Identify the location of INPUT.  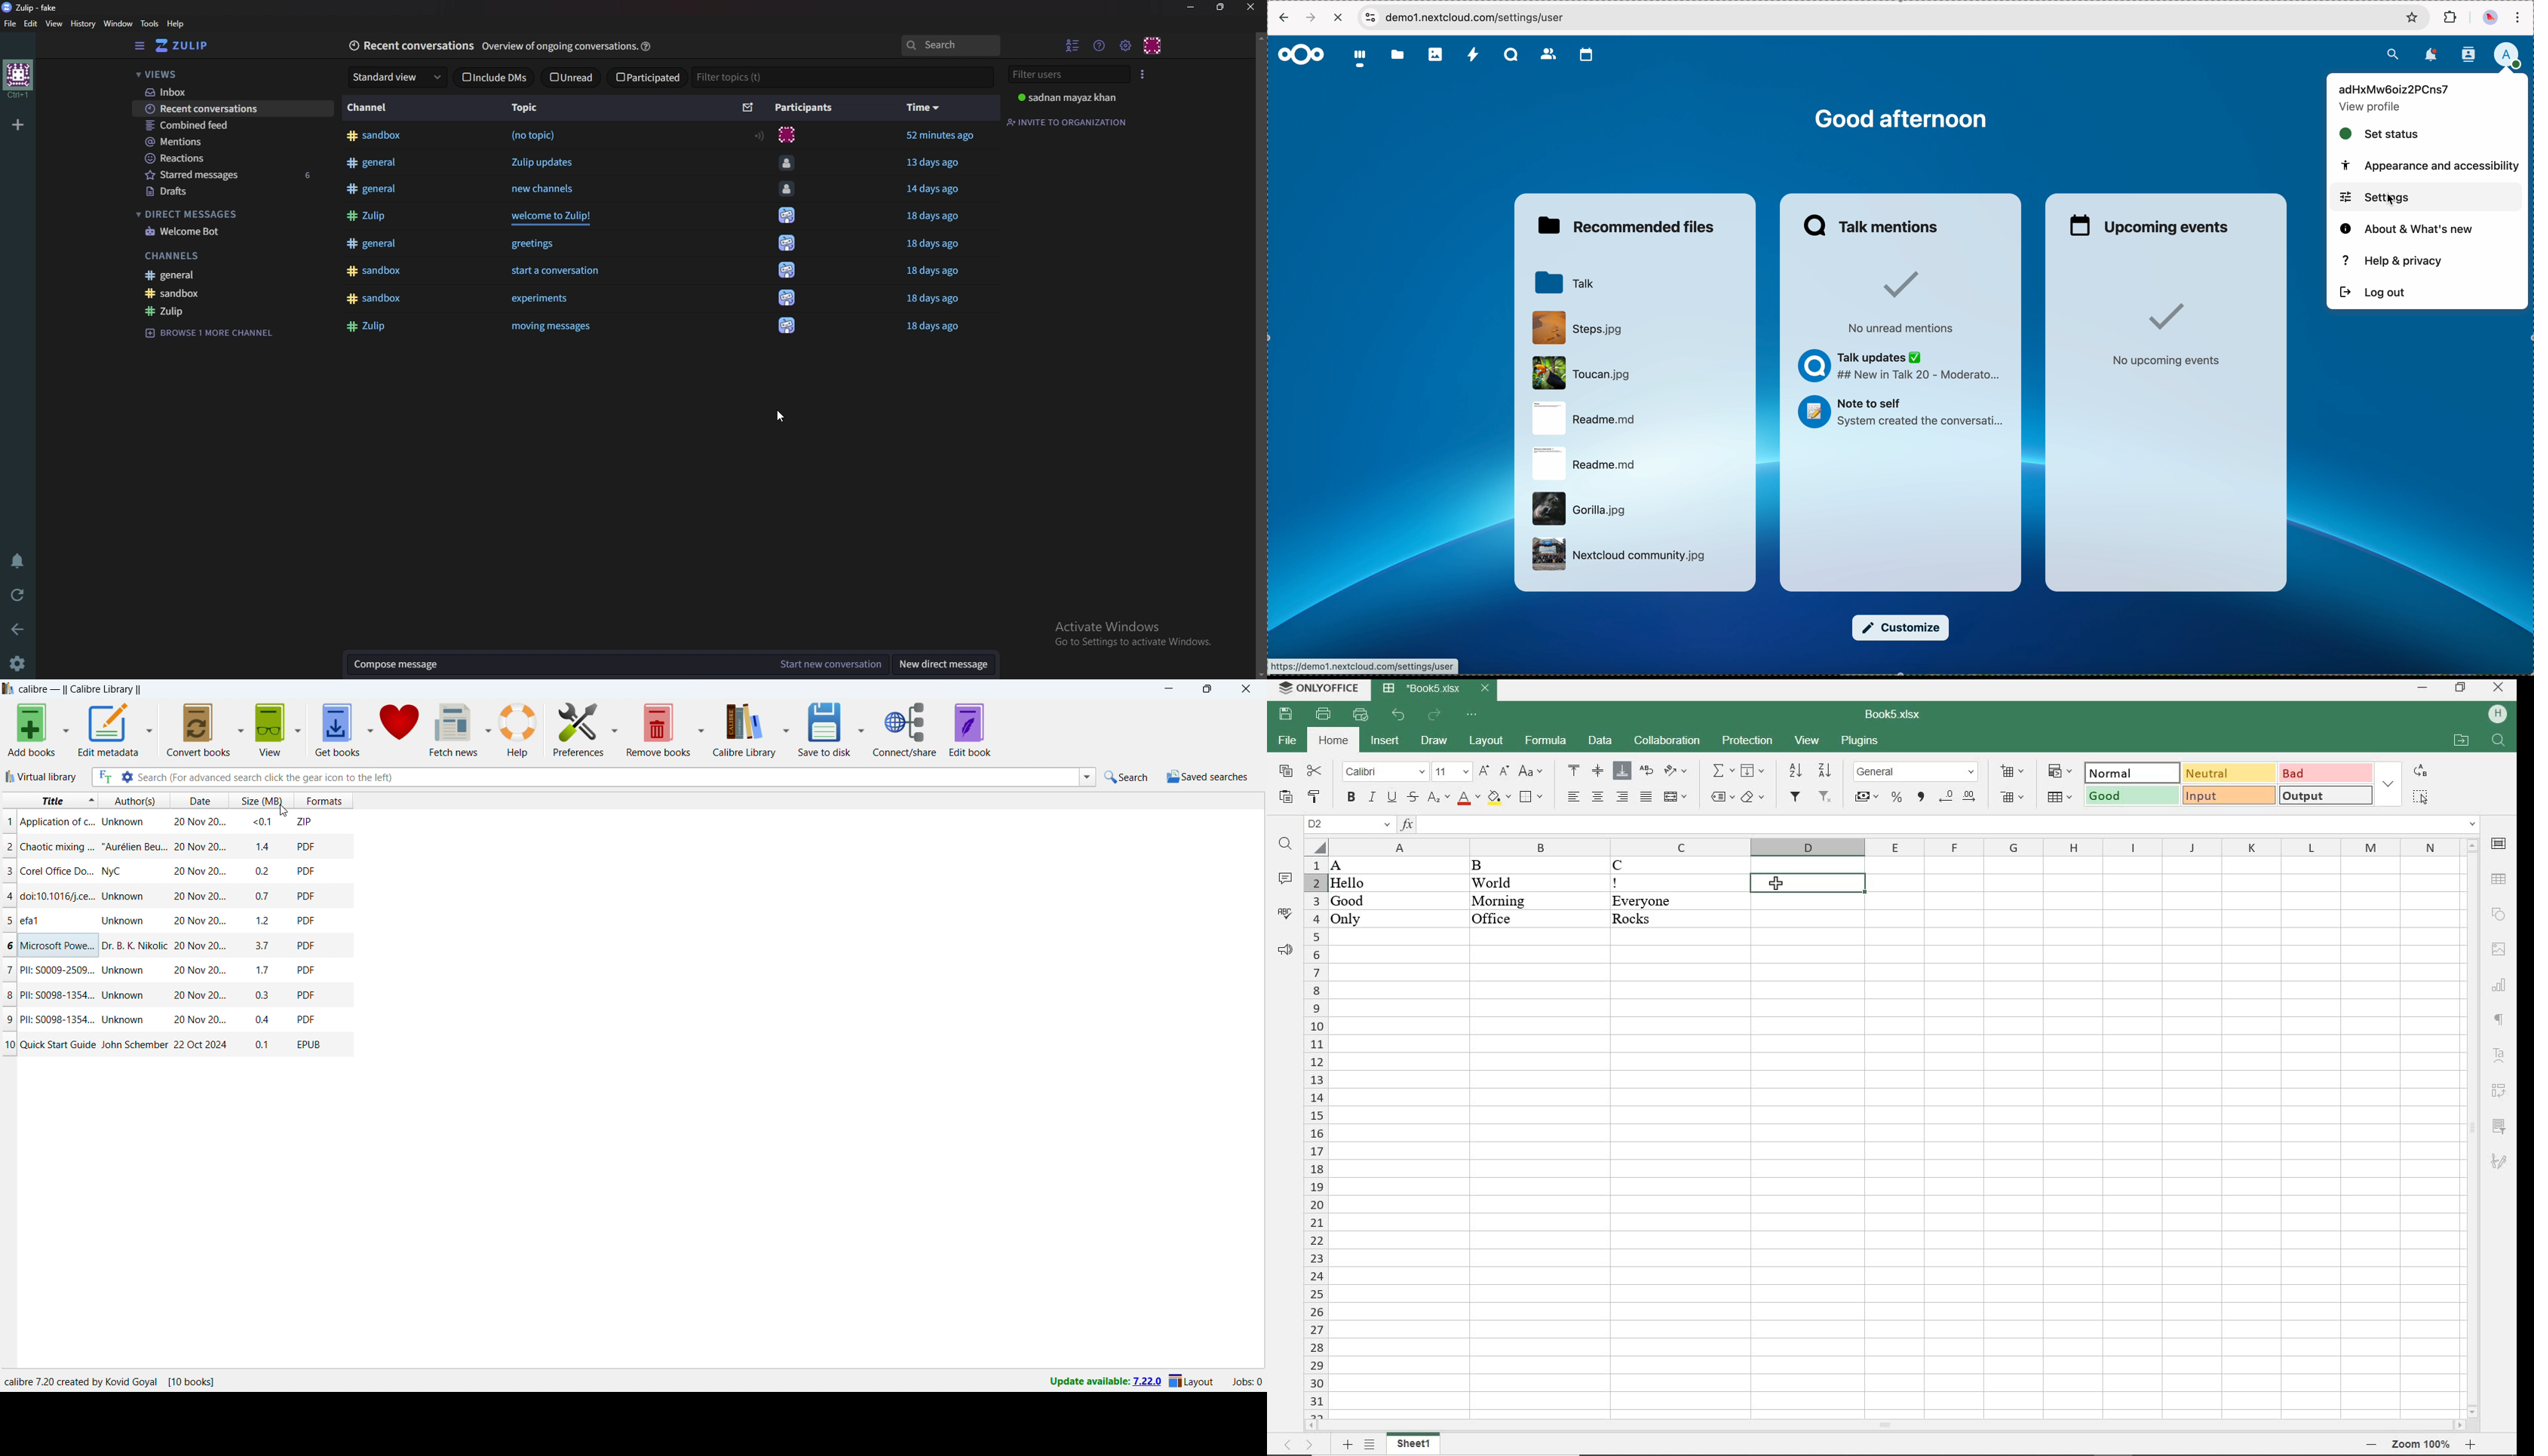
(2227, 795).